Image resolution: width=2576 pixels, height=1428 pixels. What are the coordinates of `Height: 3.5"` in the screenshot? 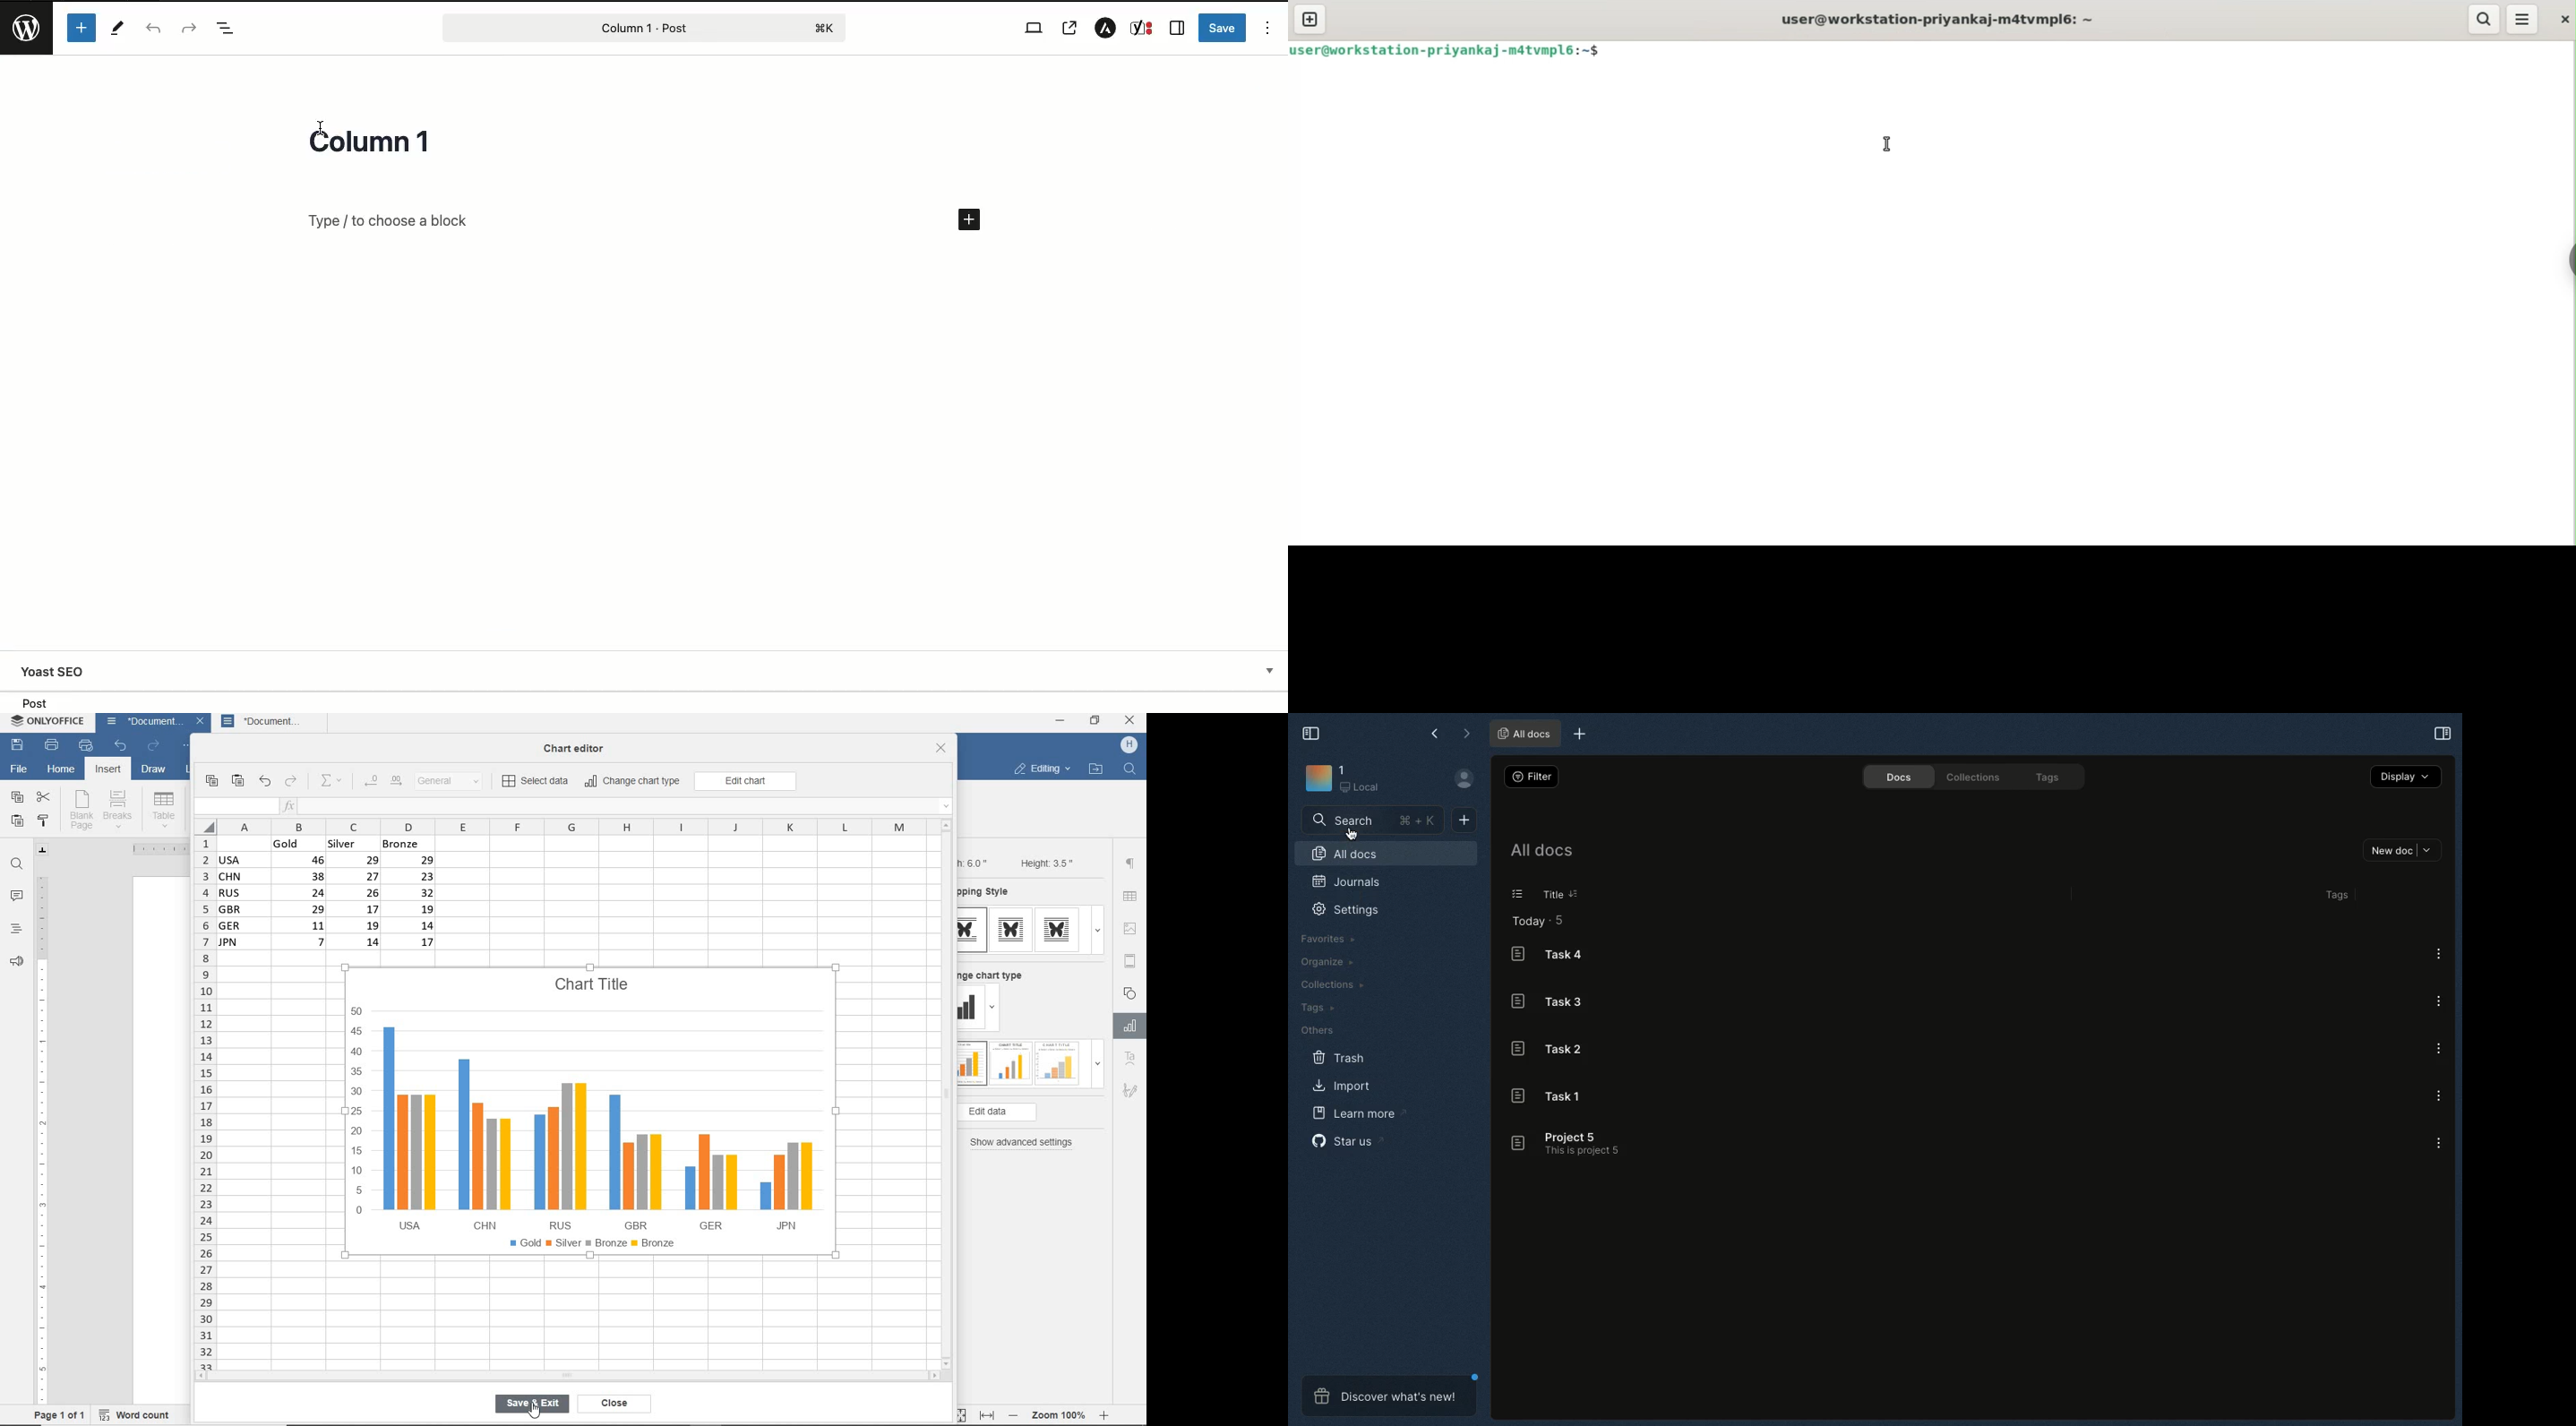 It's located at (1046, 863).